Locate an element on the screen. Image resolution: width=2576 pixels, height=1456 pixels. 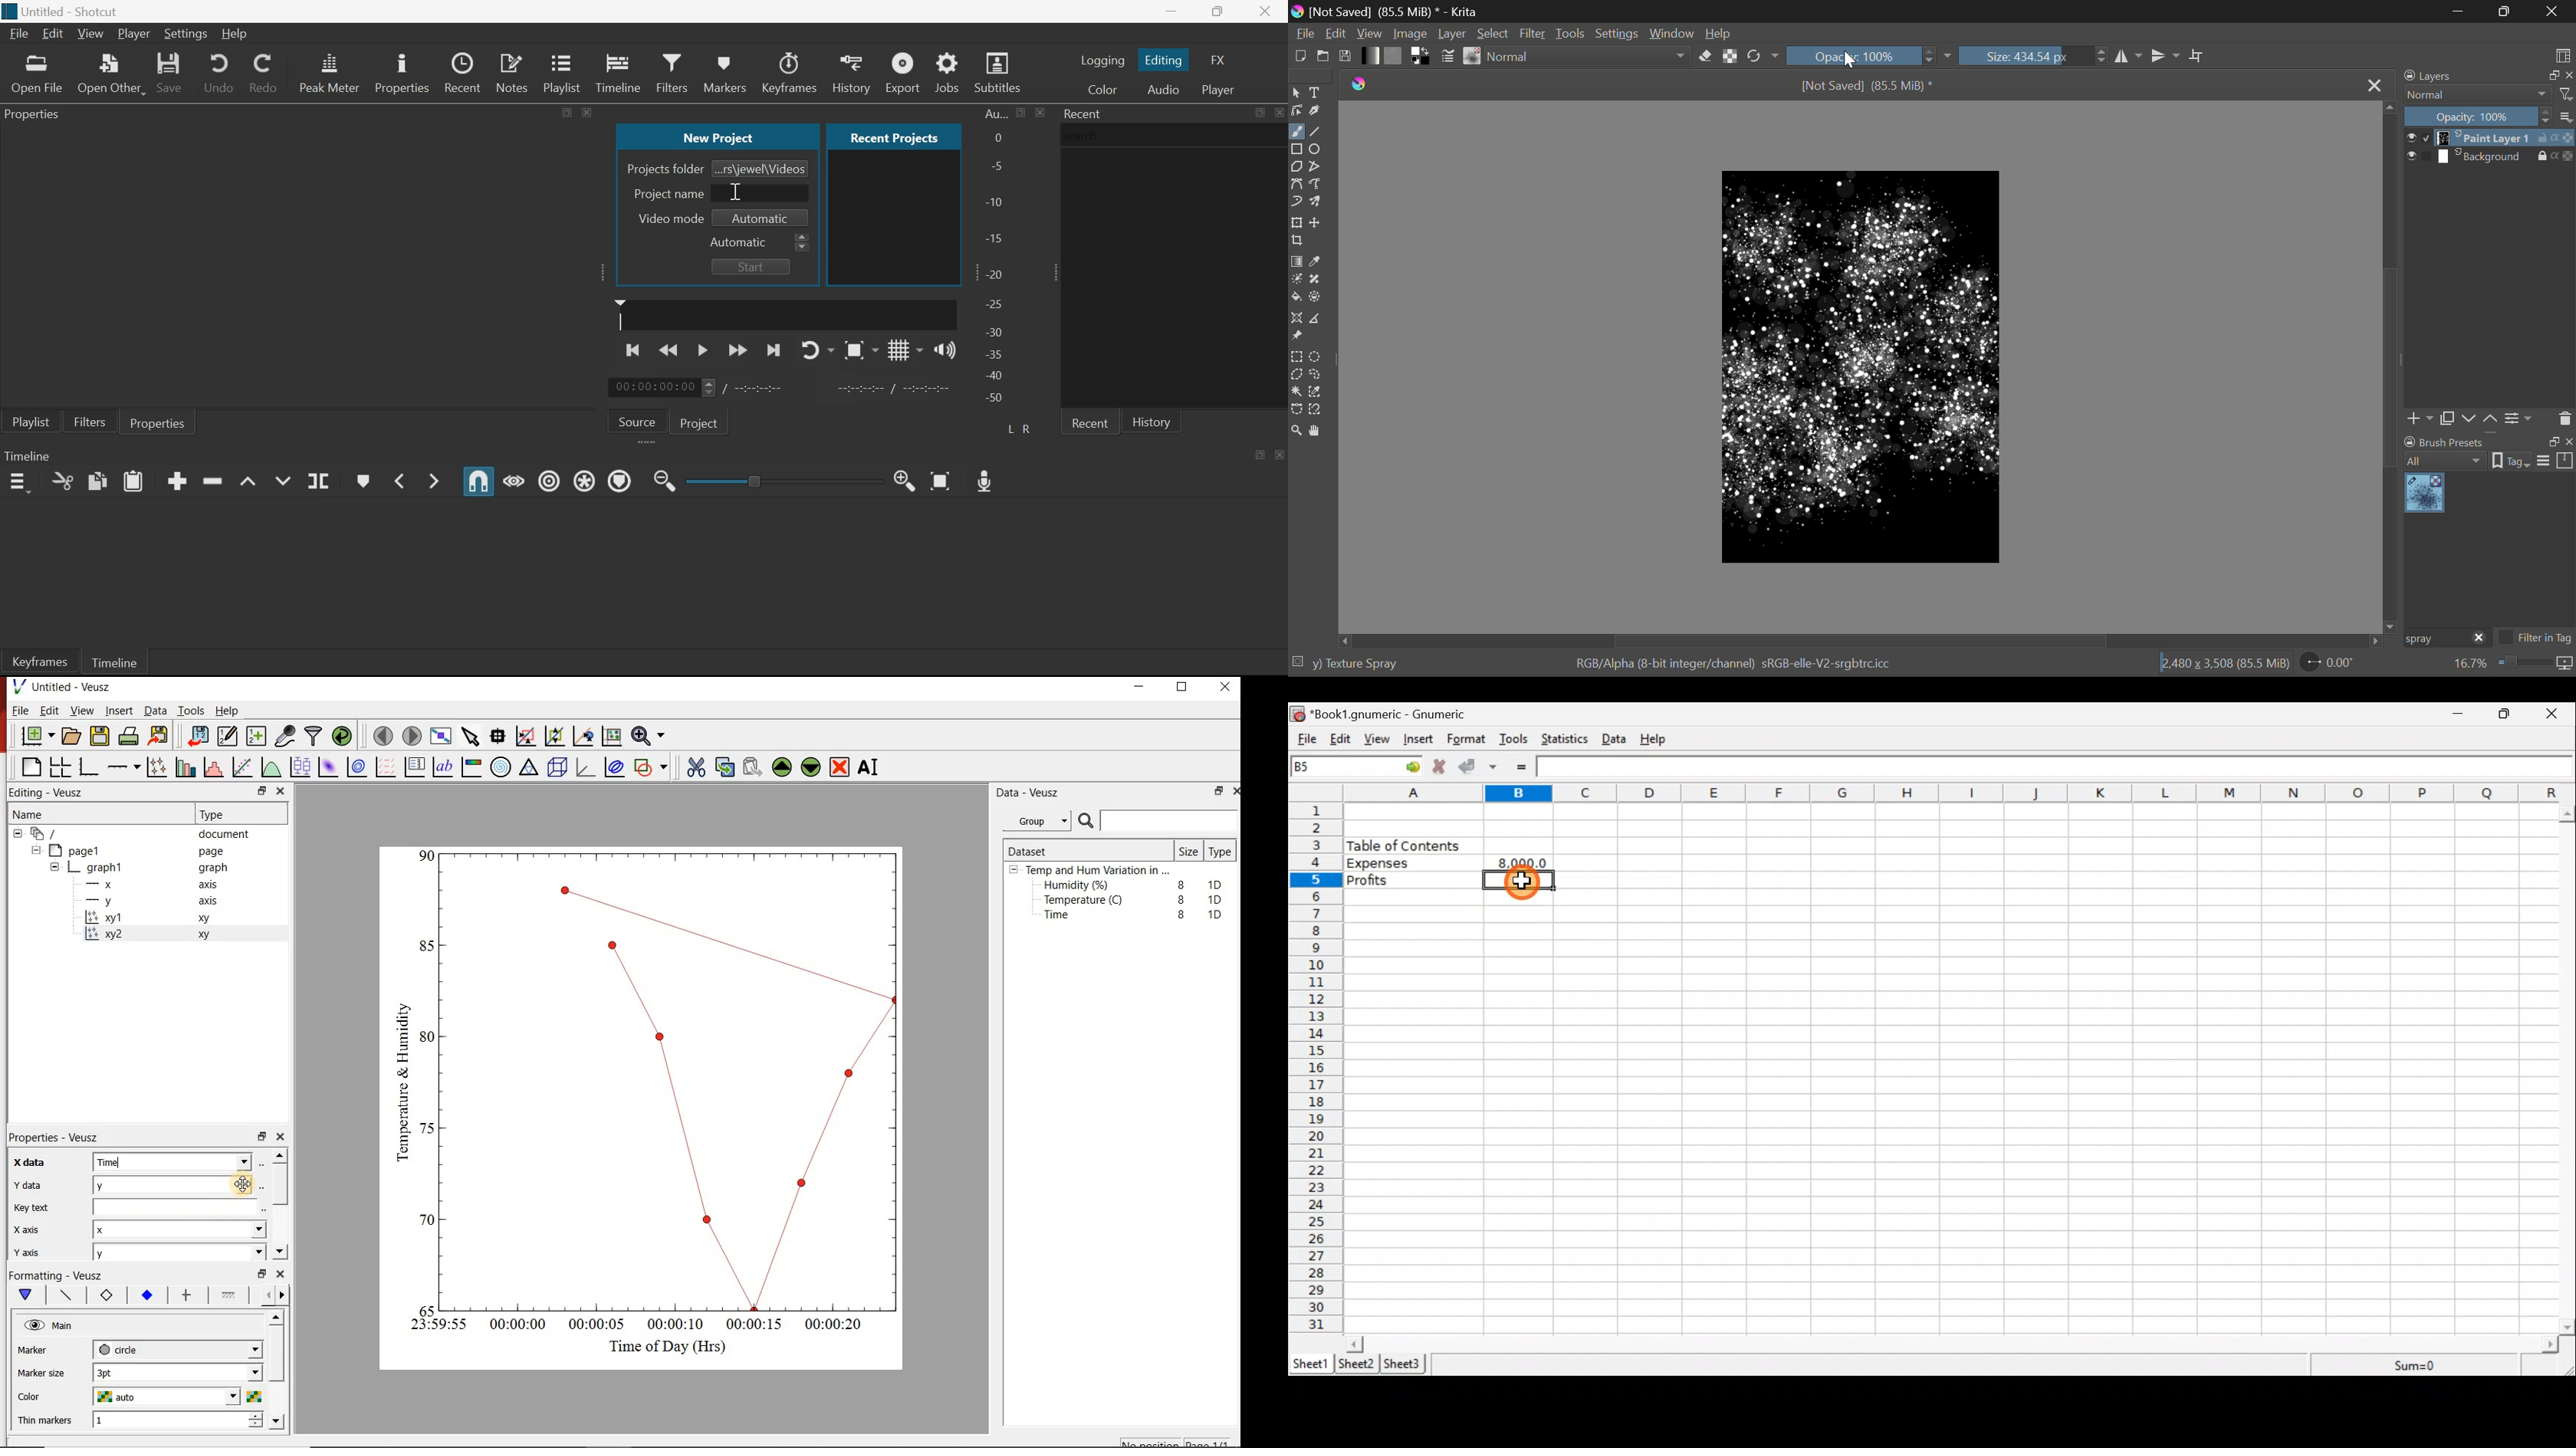
zoom slider is located at coordinates (2523, 664).